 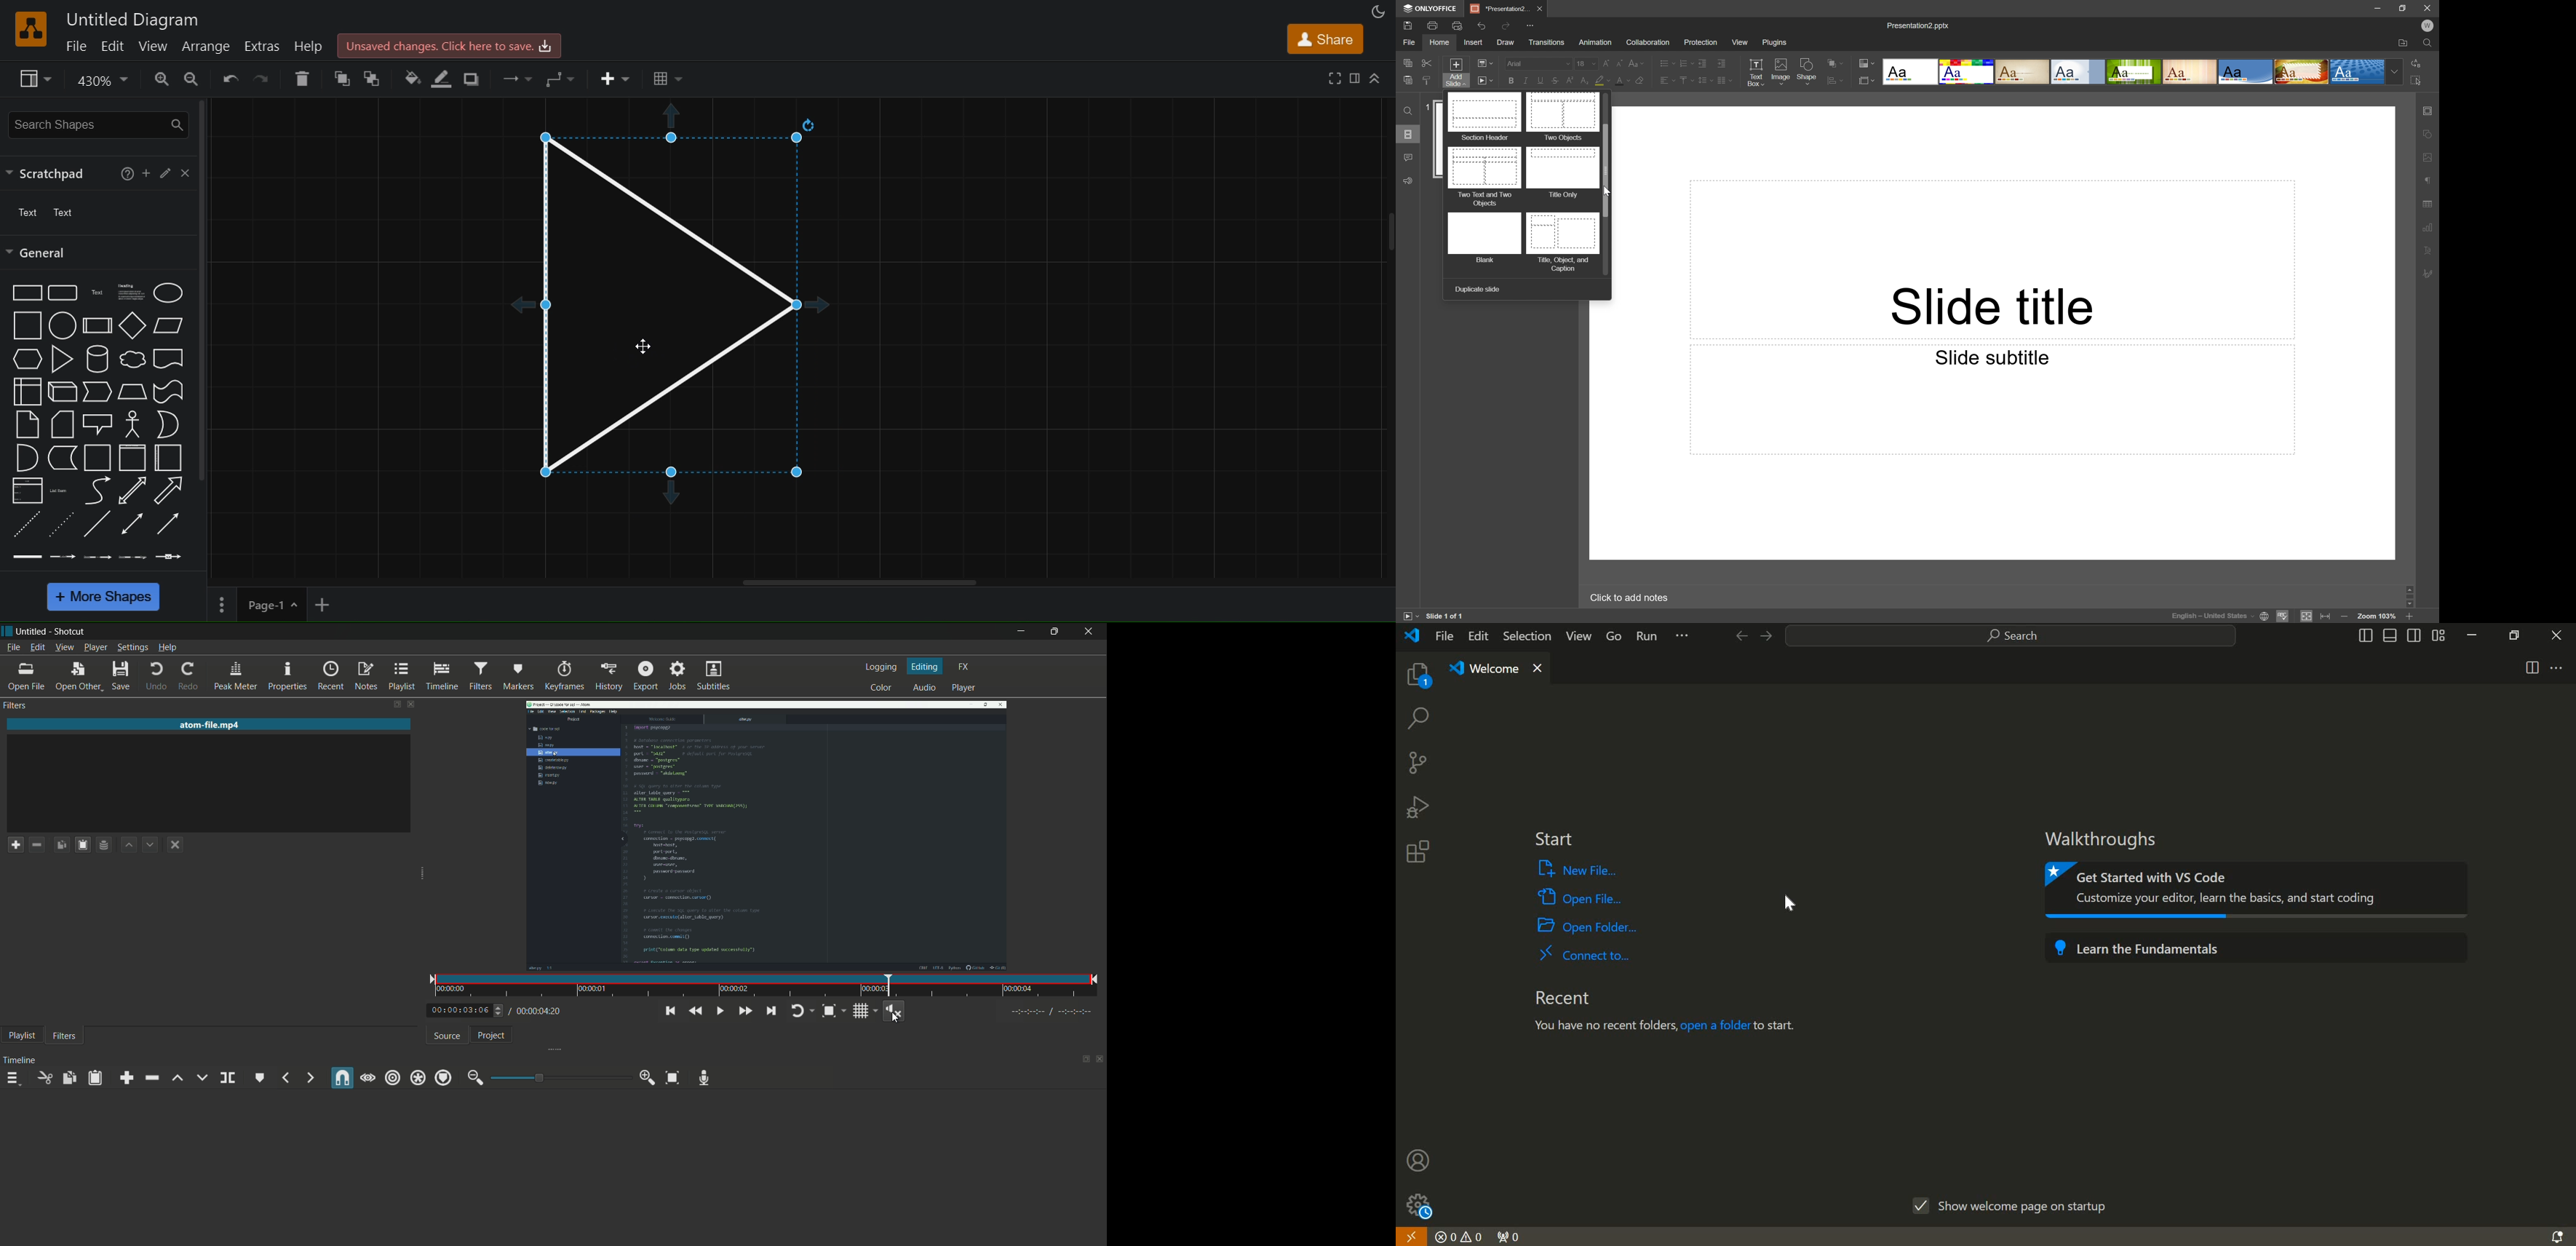 What do you see at coordinates (1539, 7) in the screenshot?
I see `Close` at bounding box center [1539, 7].